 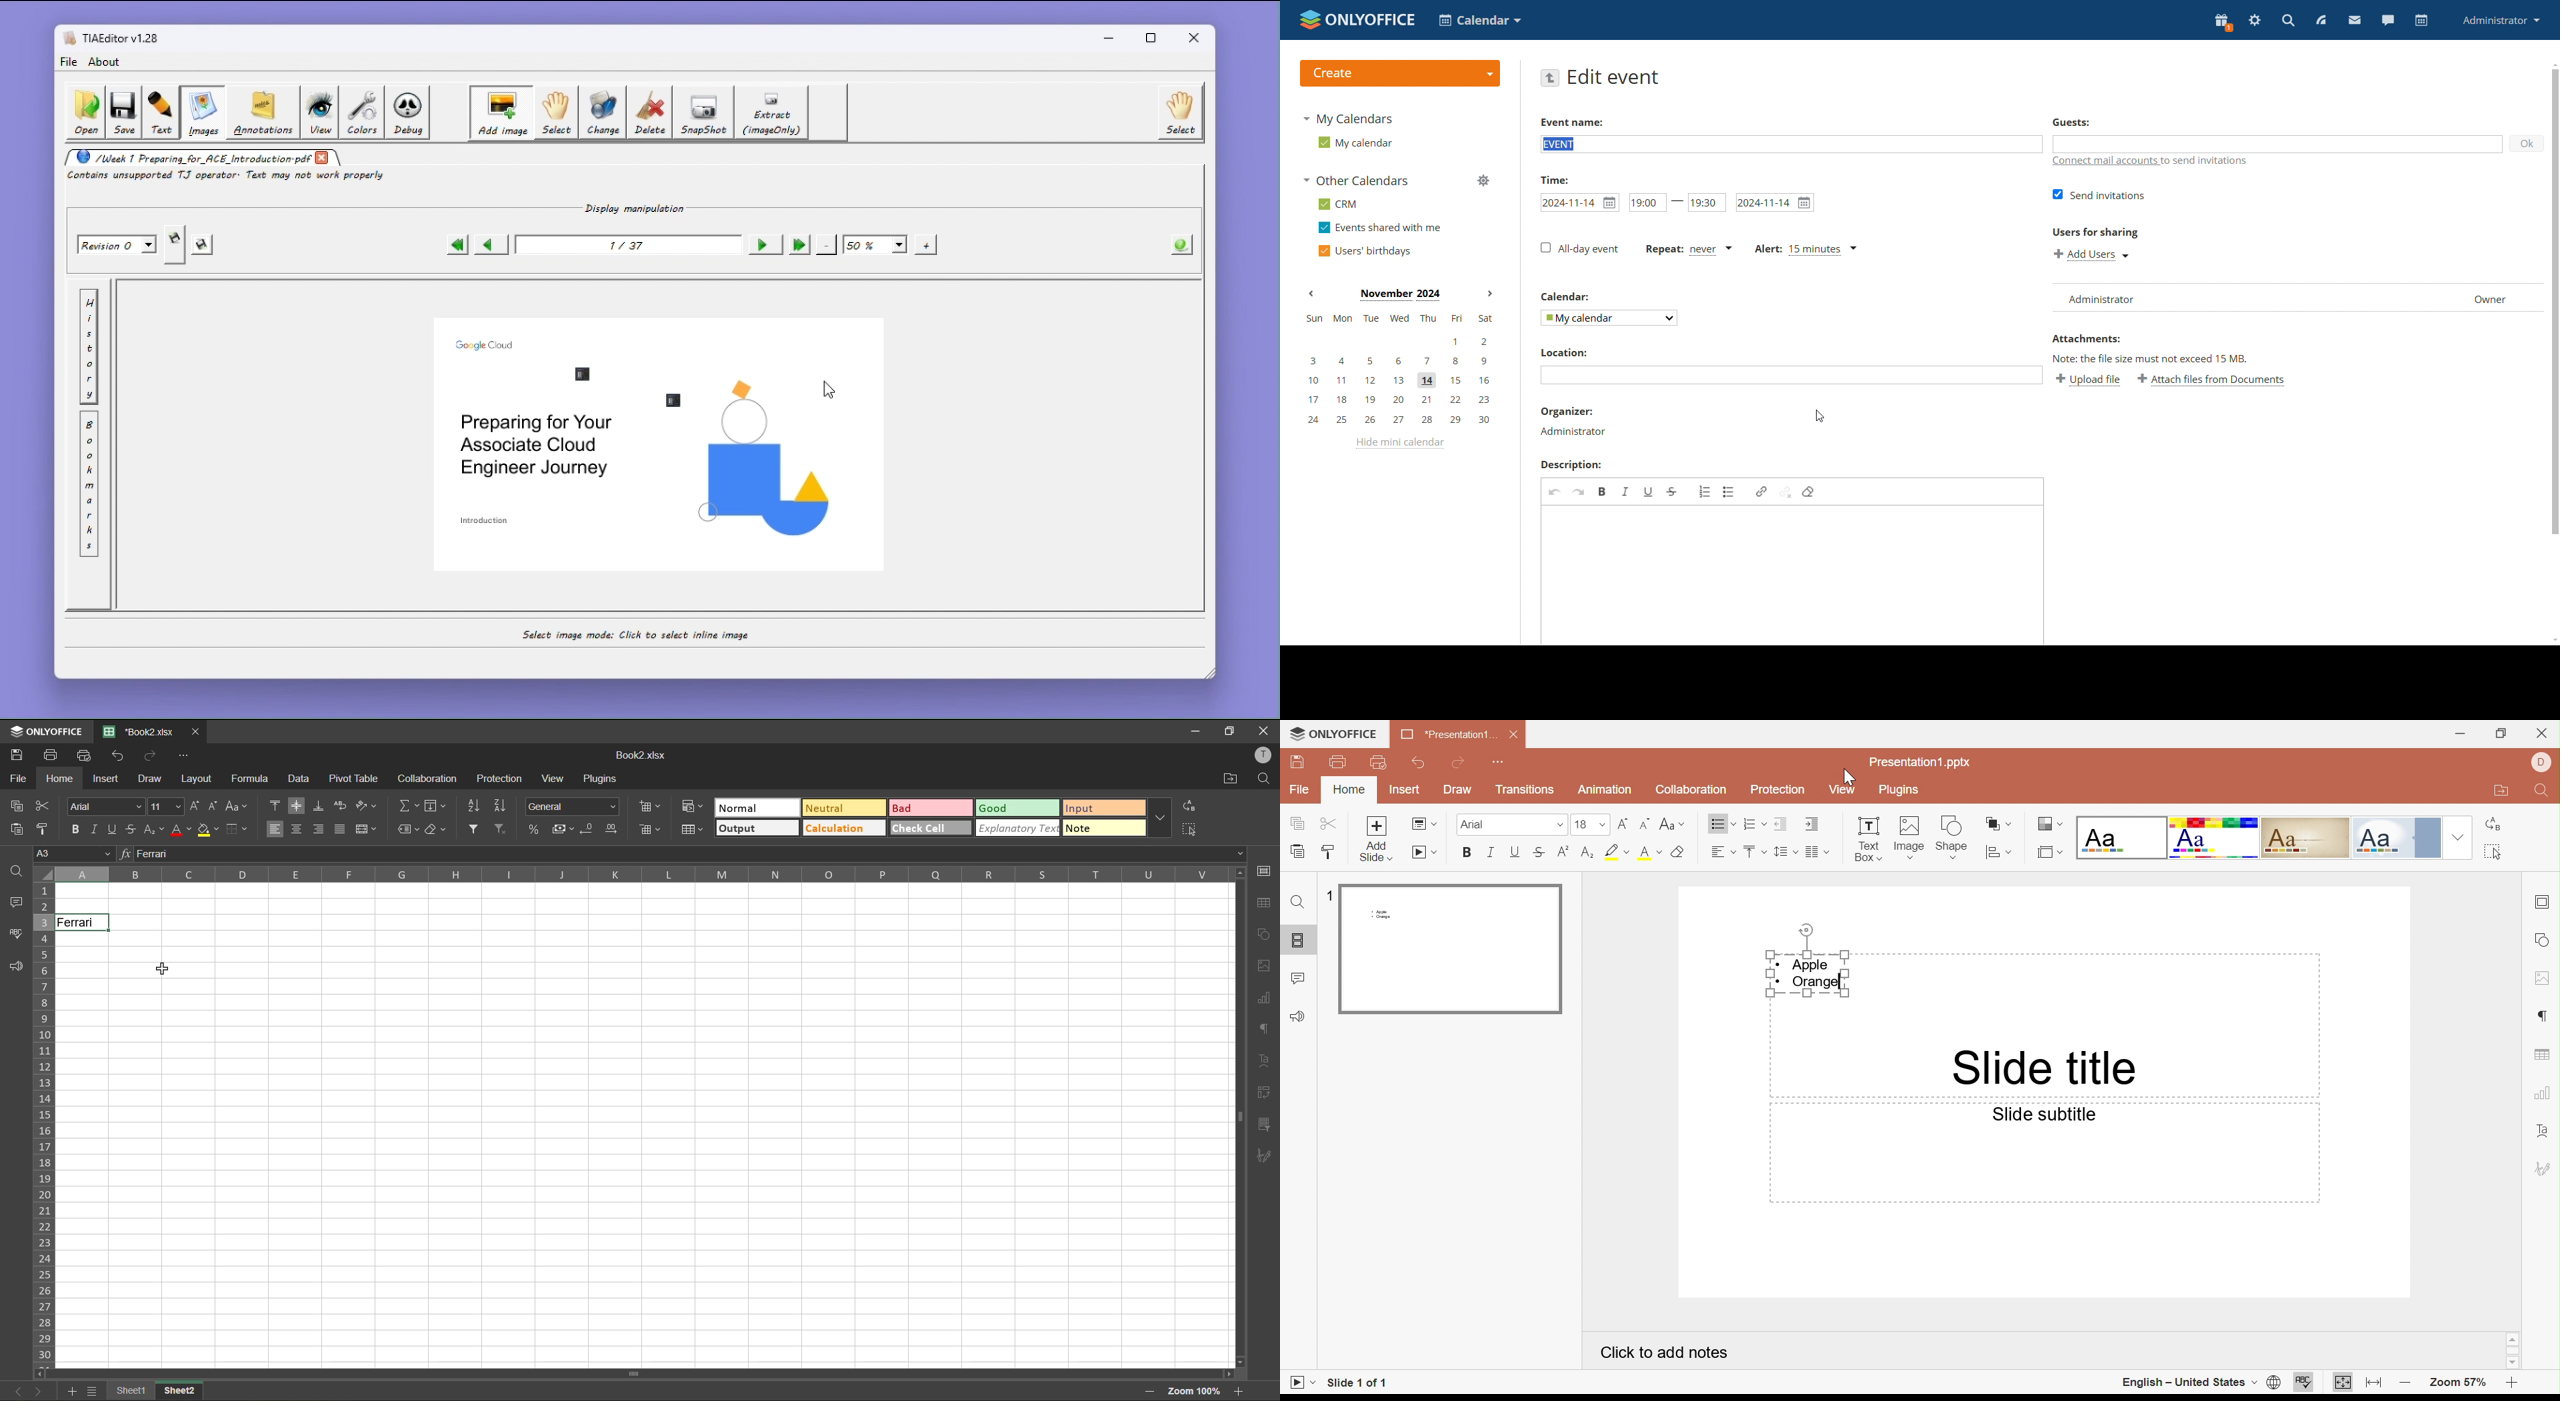 I want to click on maximize, so click(x=1229, y=730).